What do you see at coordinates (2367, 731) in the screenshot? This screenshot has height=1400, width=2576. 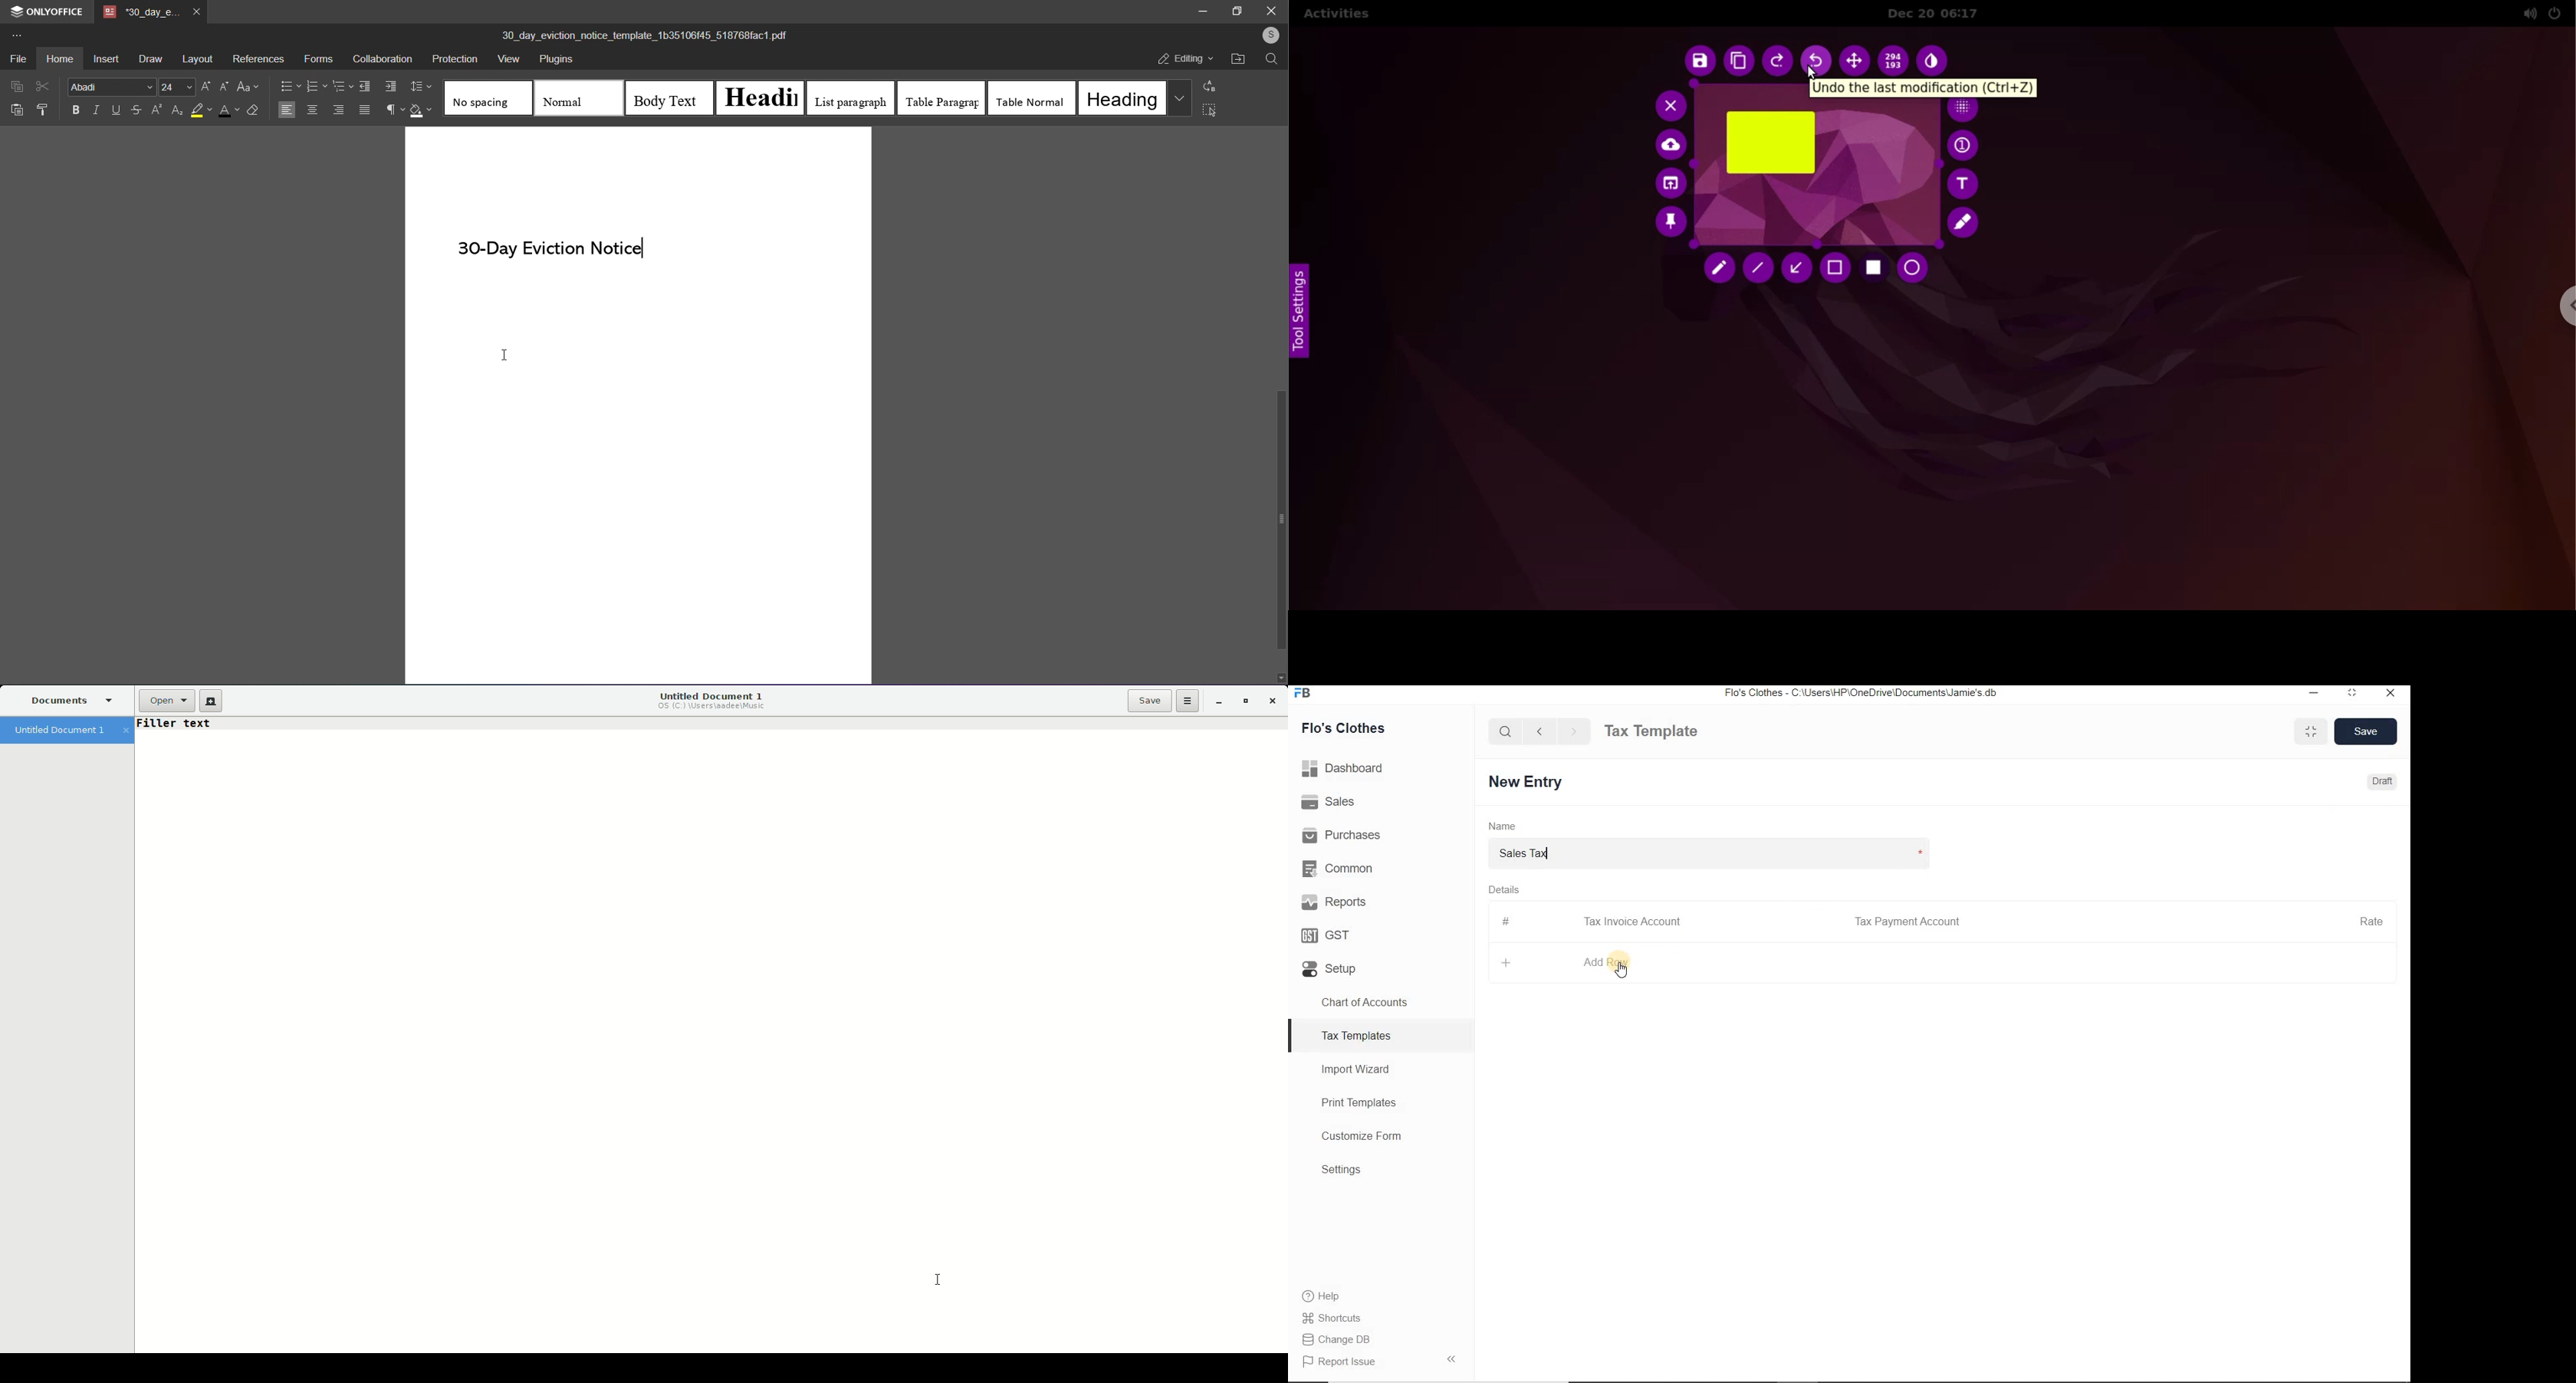 I see `Save` at bounding box center [2367, 731].